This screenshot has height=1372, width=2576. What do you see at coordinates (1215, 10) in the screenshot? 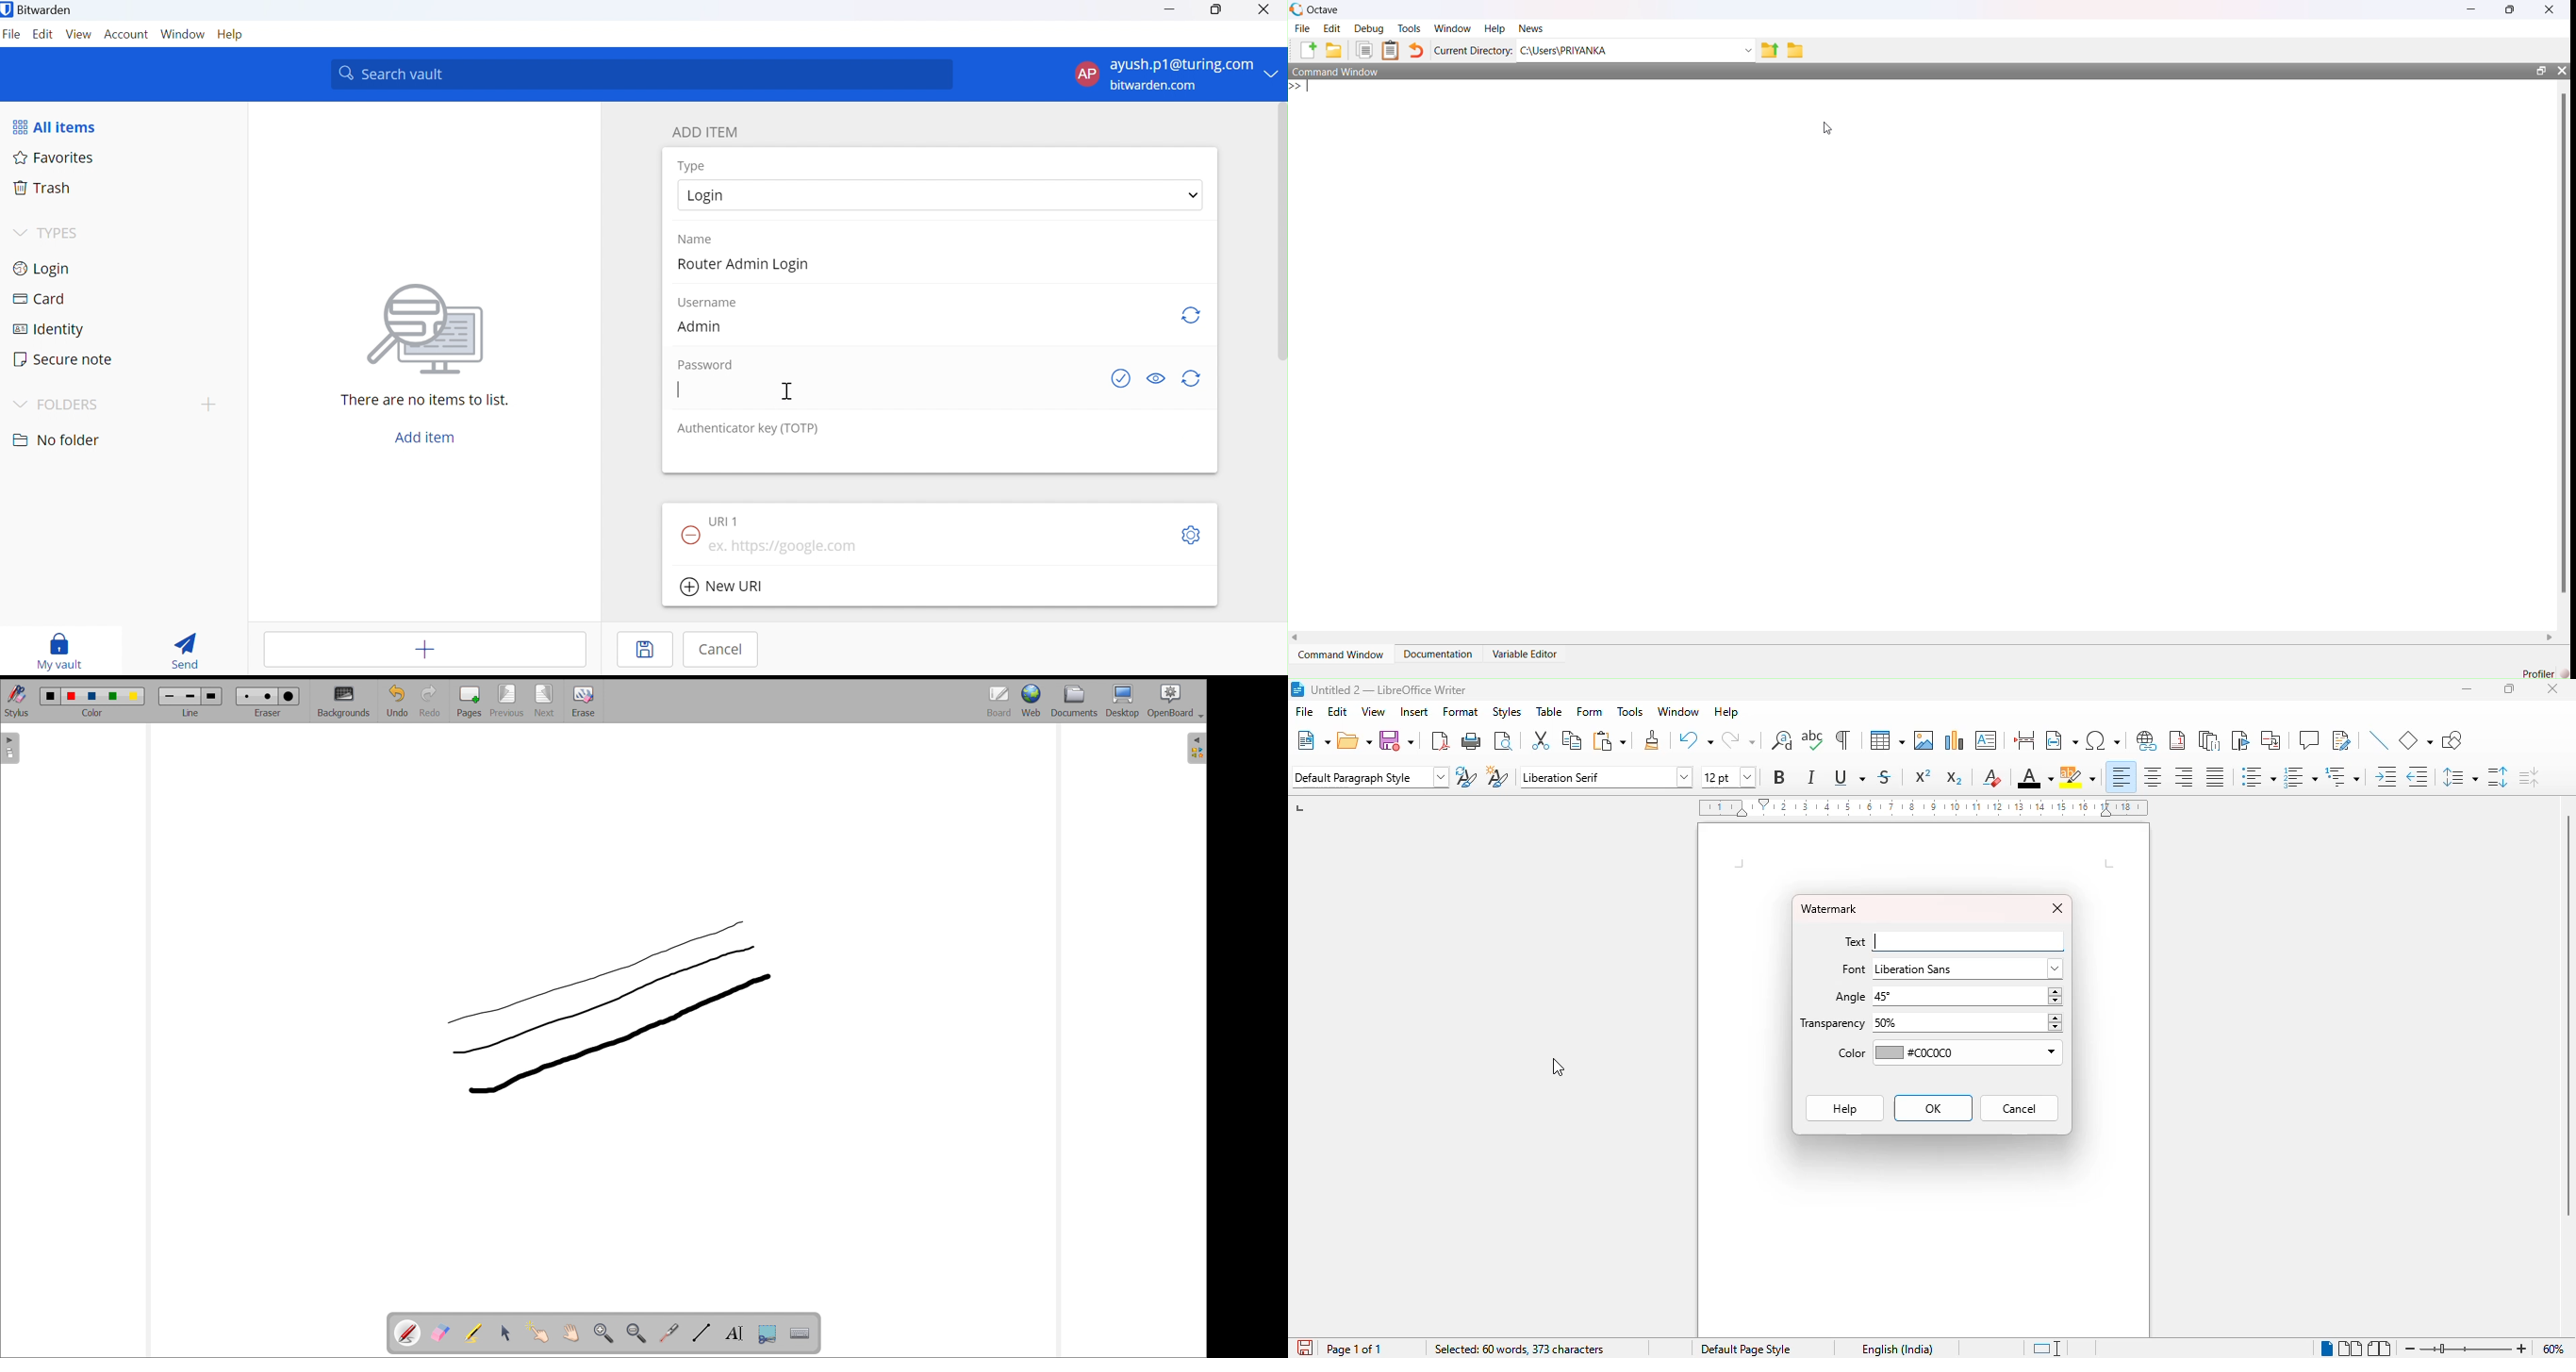
I see `Restore Down` at bounding box center [1215, 10].